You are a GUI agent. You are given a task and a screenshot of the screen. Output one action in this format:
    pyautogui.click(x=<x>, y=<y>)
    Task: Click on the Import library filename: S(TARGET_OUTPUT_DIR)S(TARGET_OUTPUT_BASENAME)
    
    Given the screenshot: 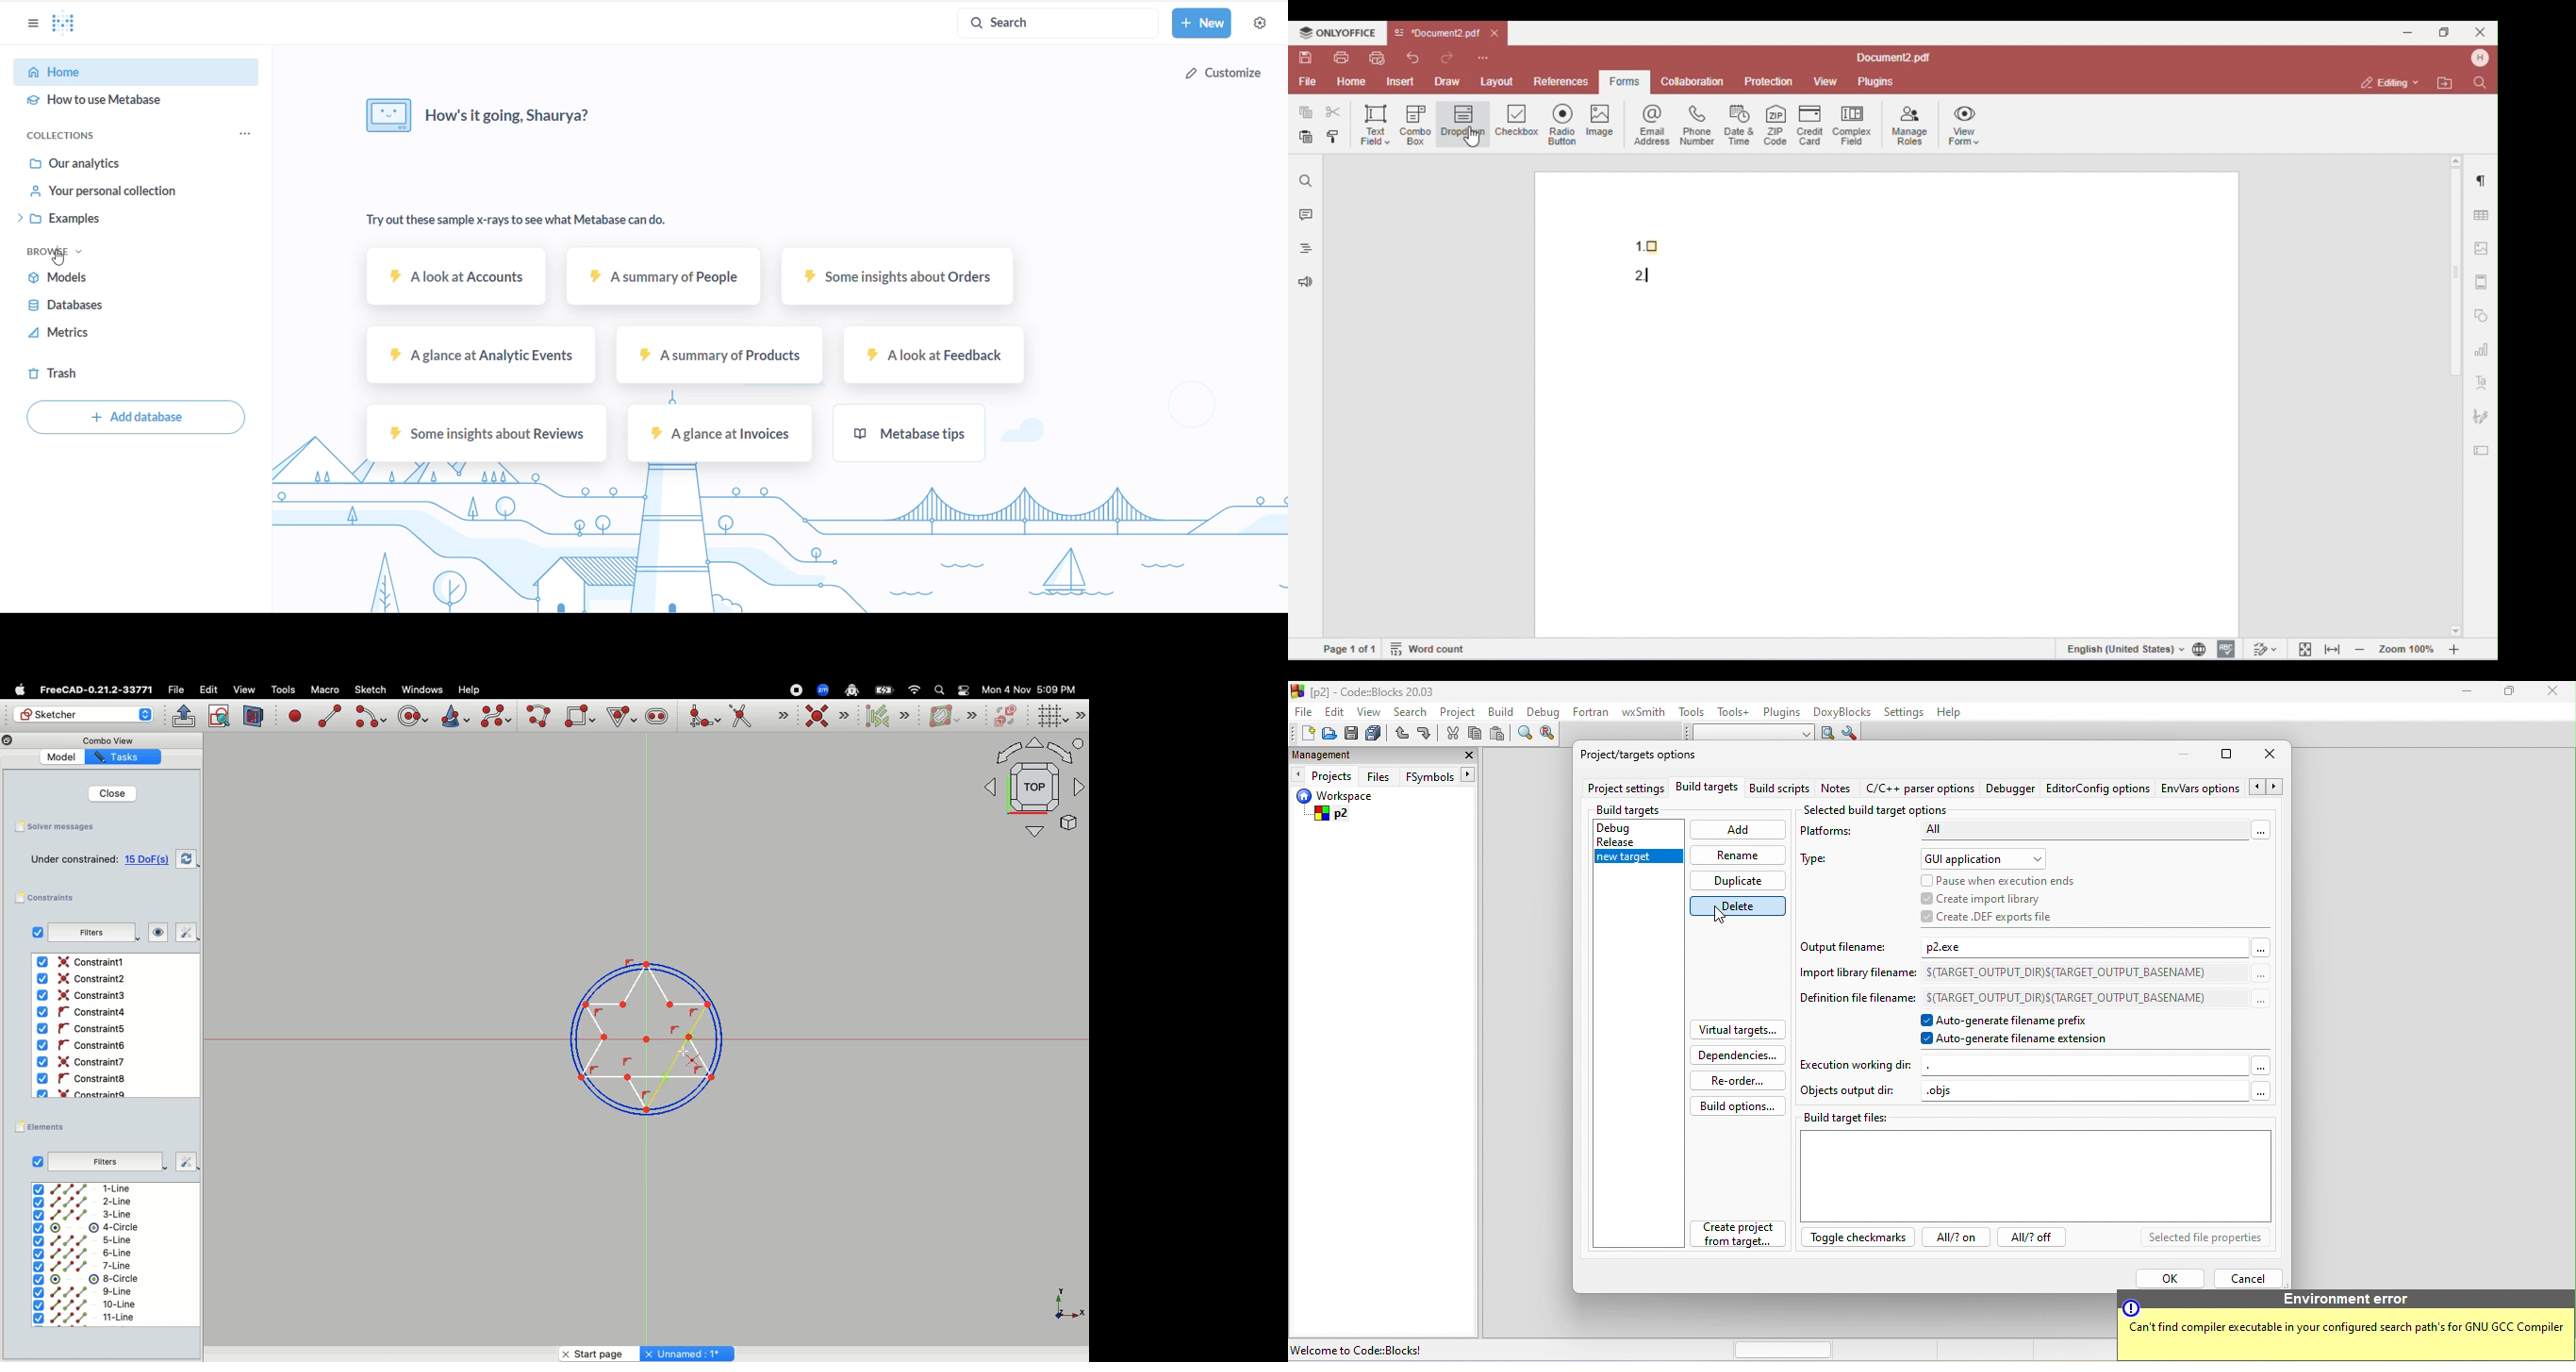 What is the action you would take?
    pyautogui.click(x=2030, y=972)
    